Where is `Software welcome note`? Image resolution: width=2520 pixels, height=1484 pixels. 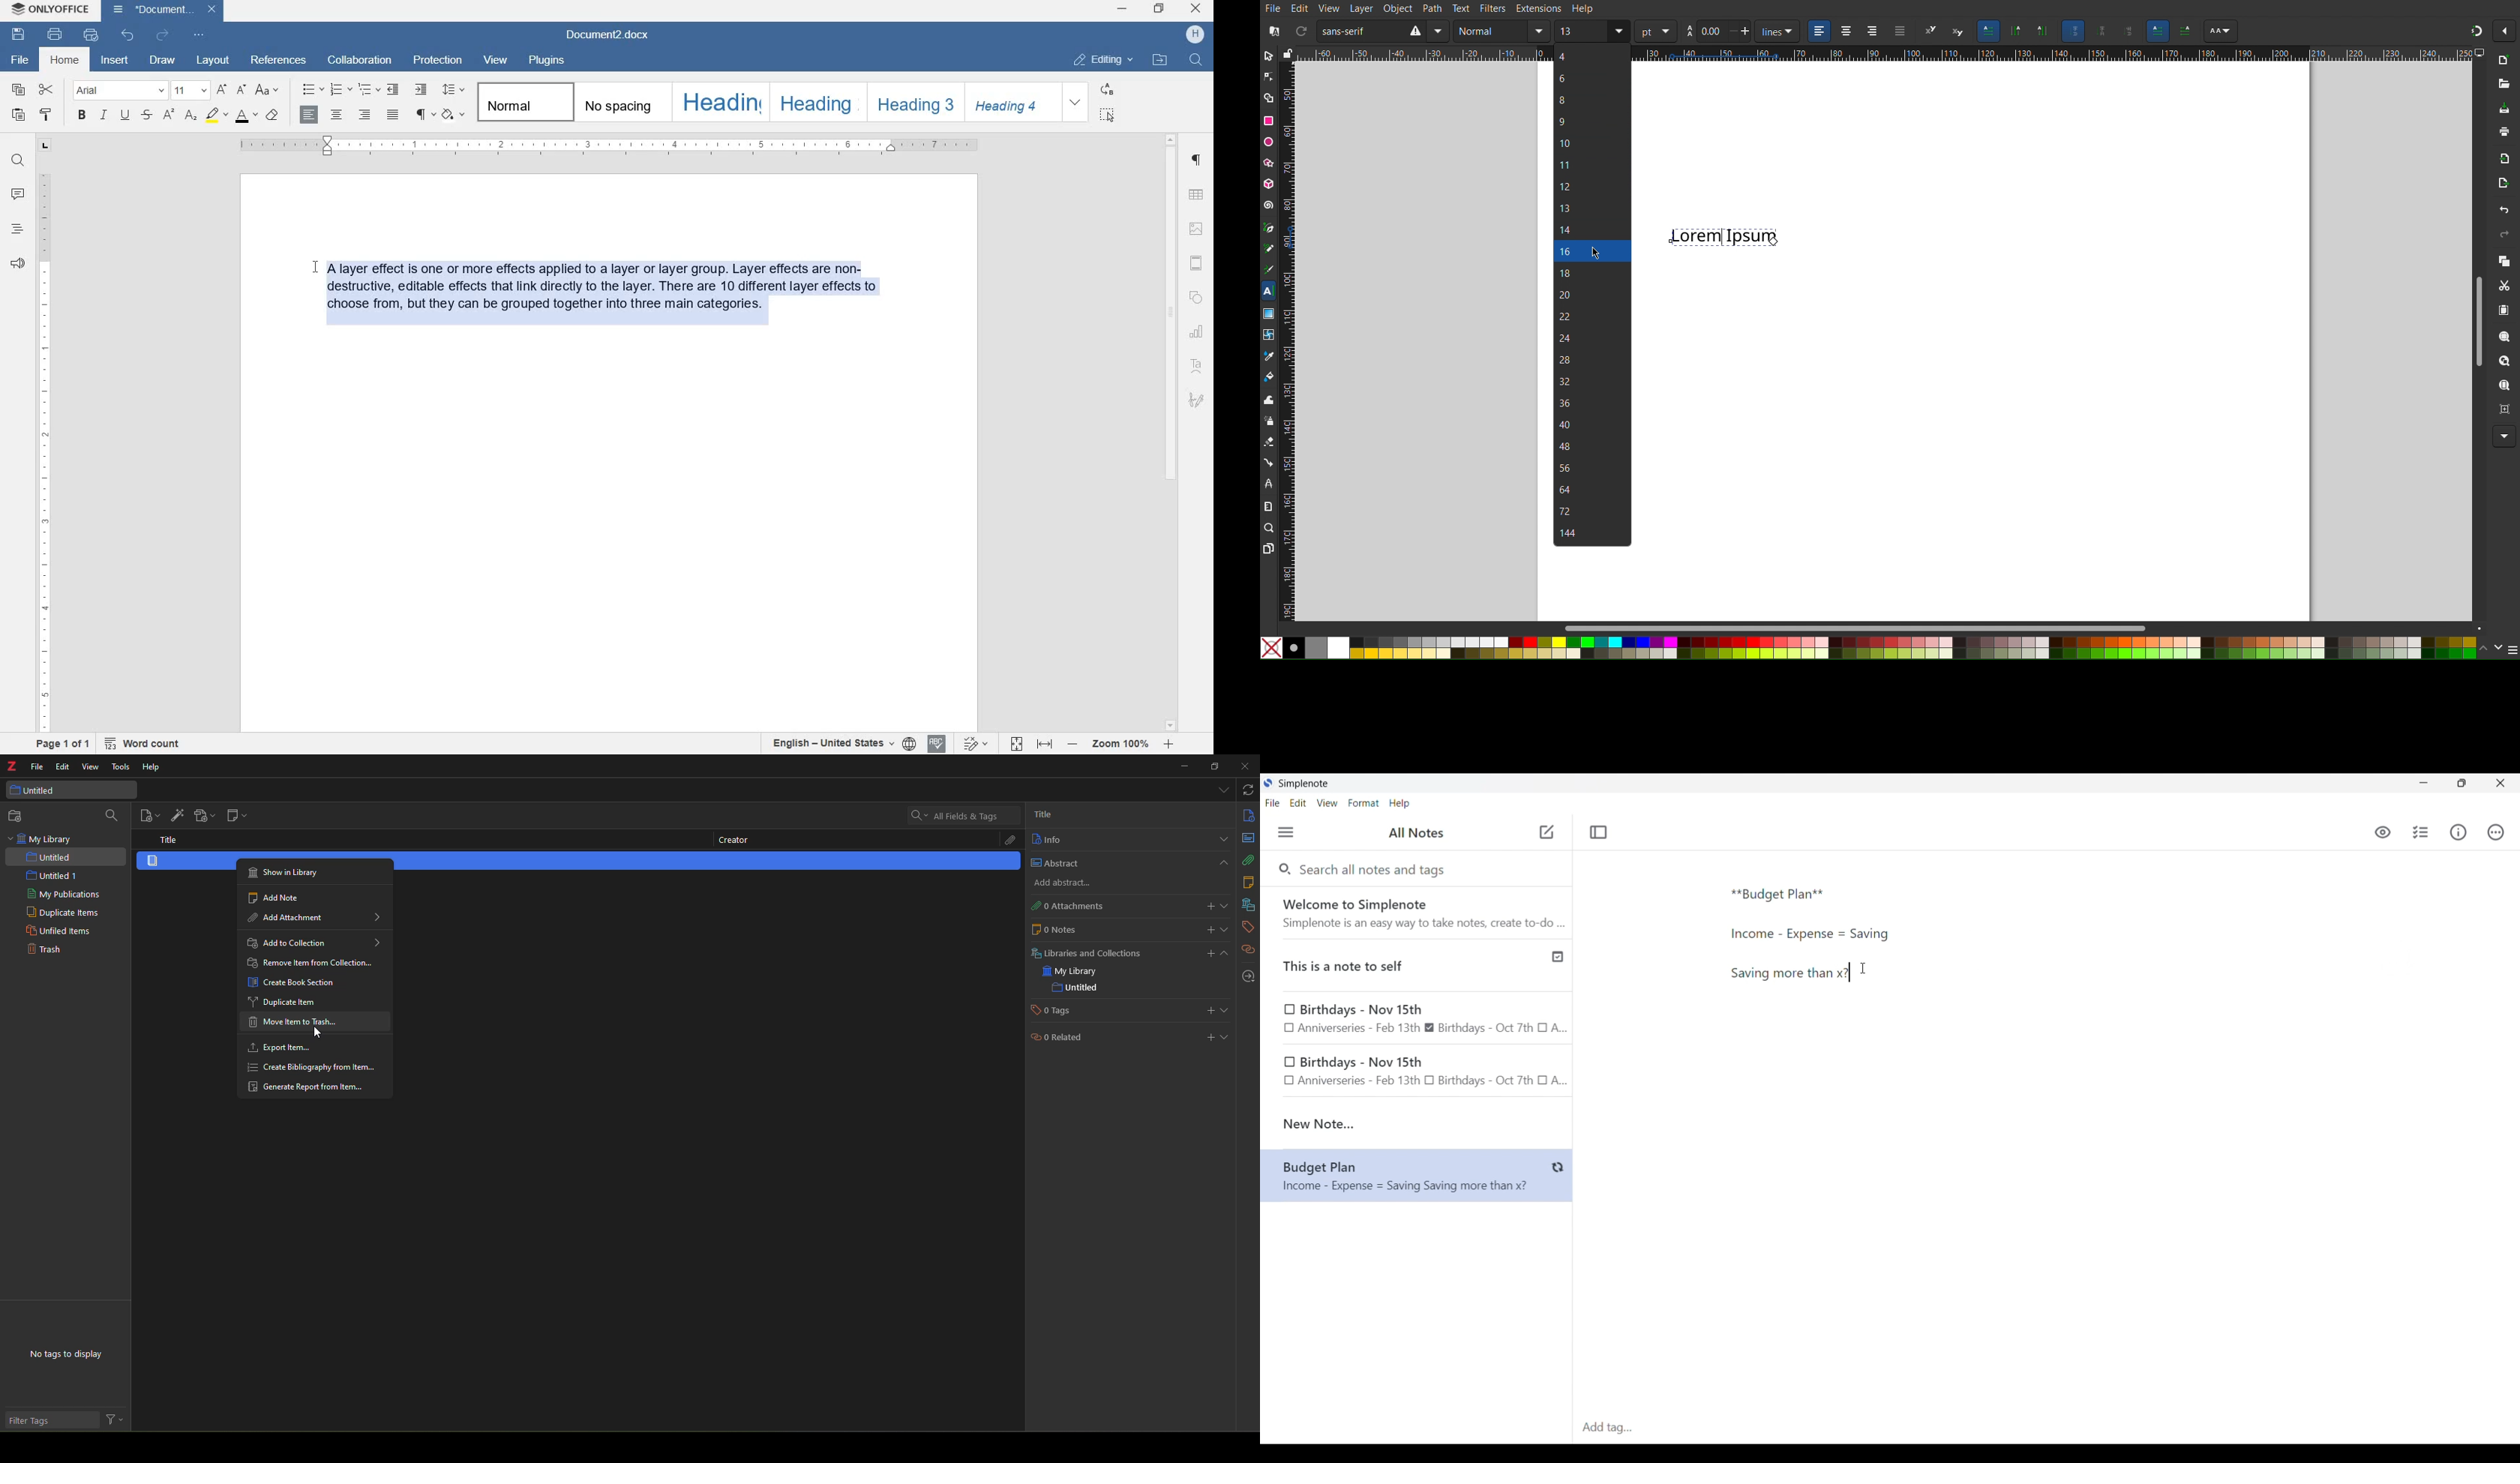 Software welcome note is located at coordinates (1419, 913).